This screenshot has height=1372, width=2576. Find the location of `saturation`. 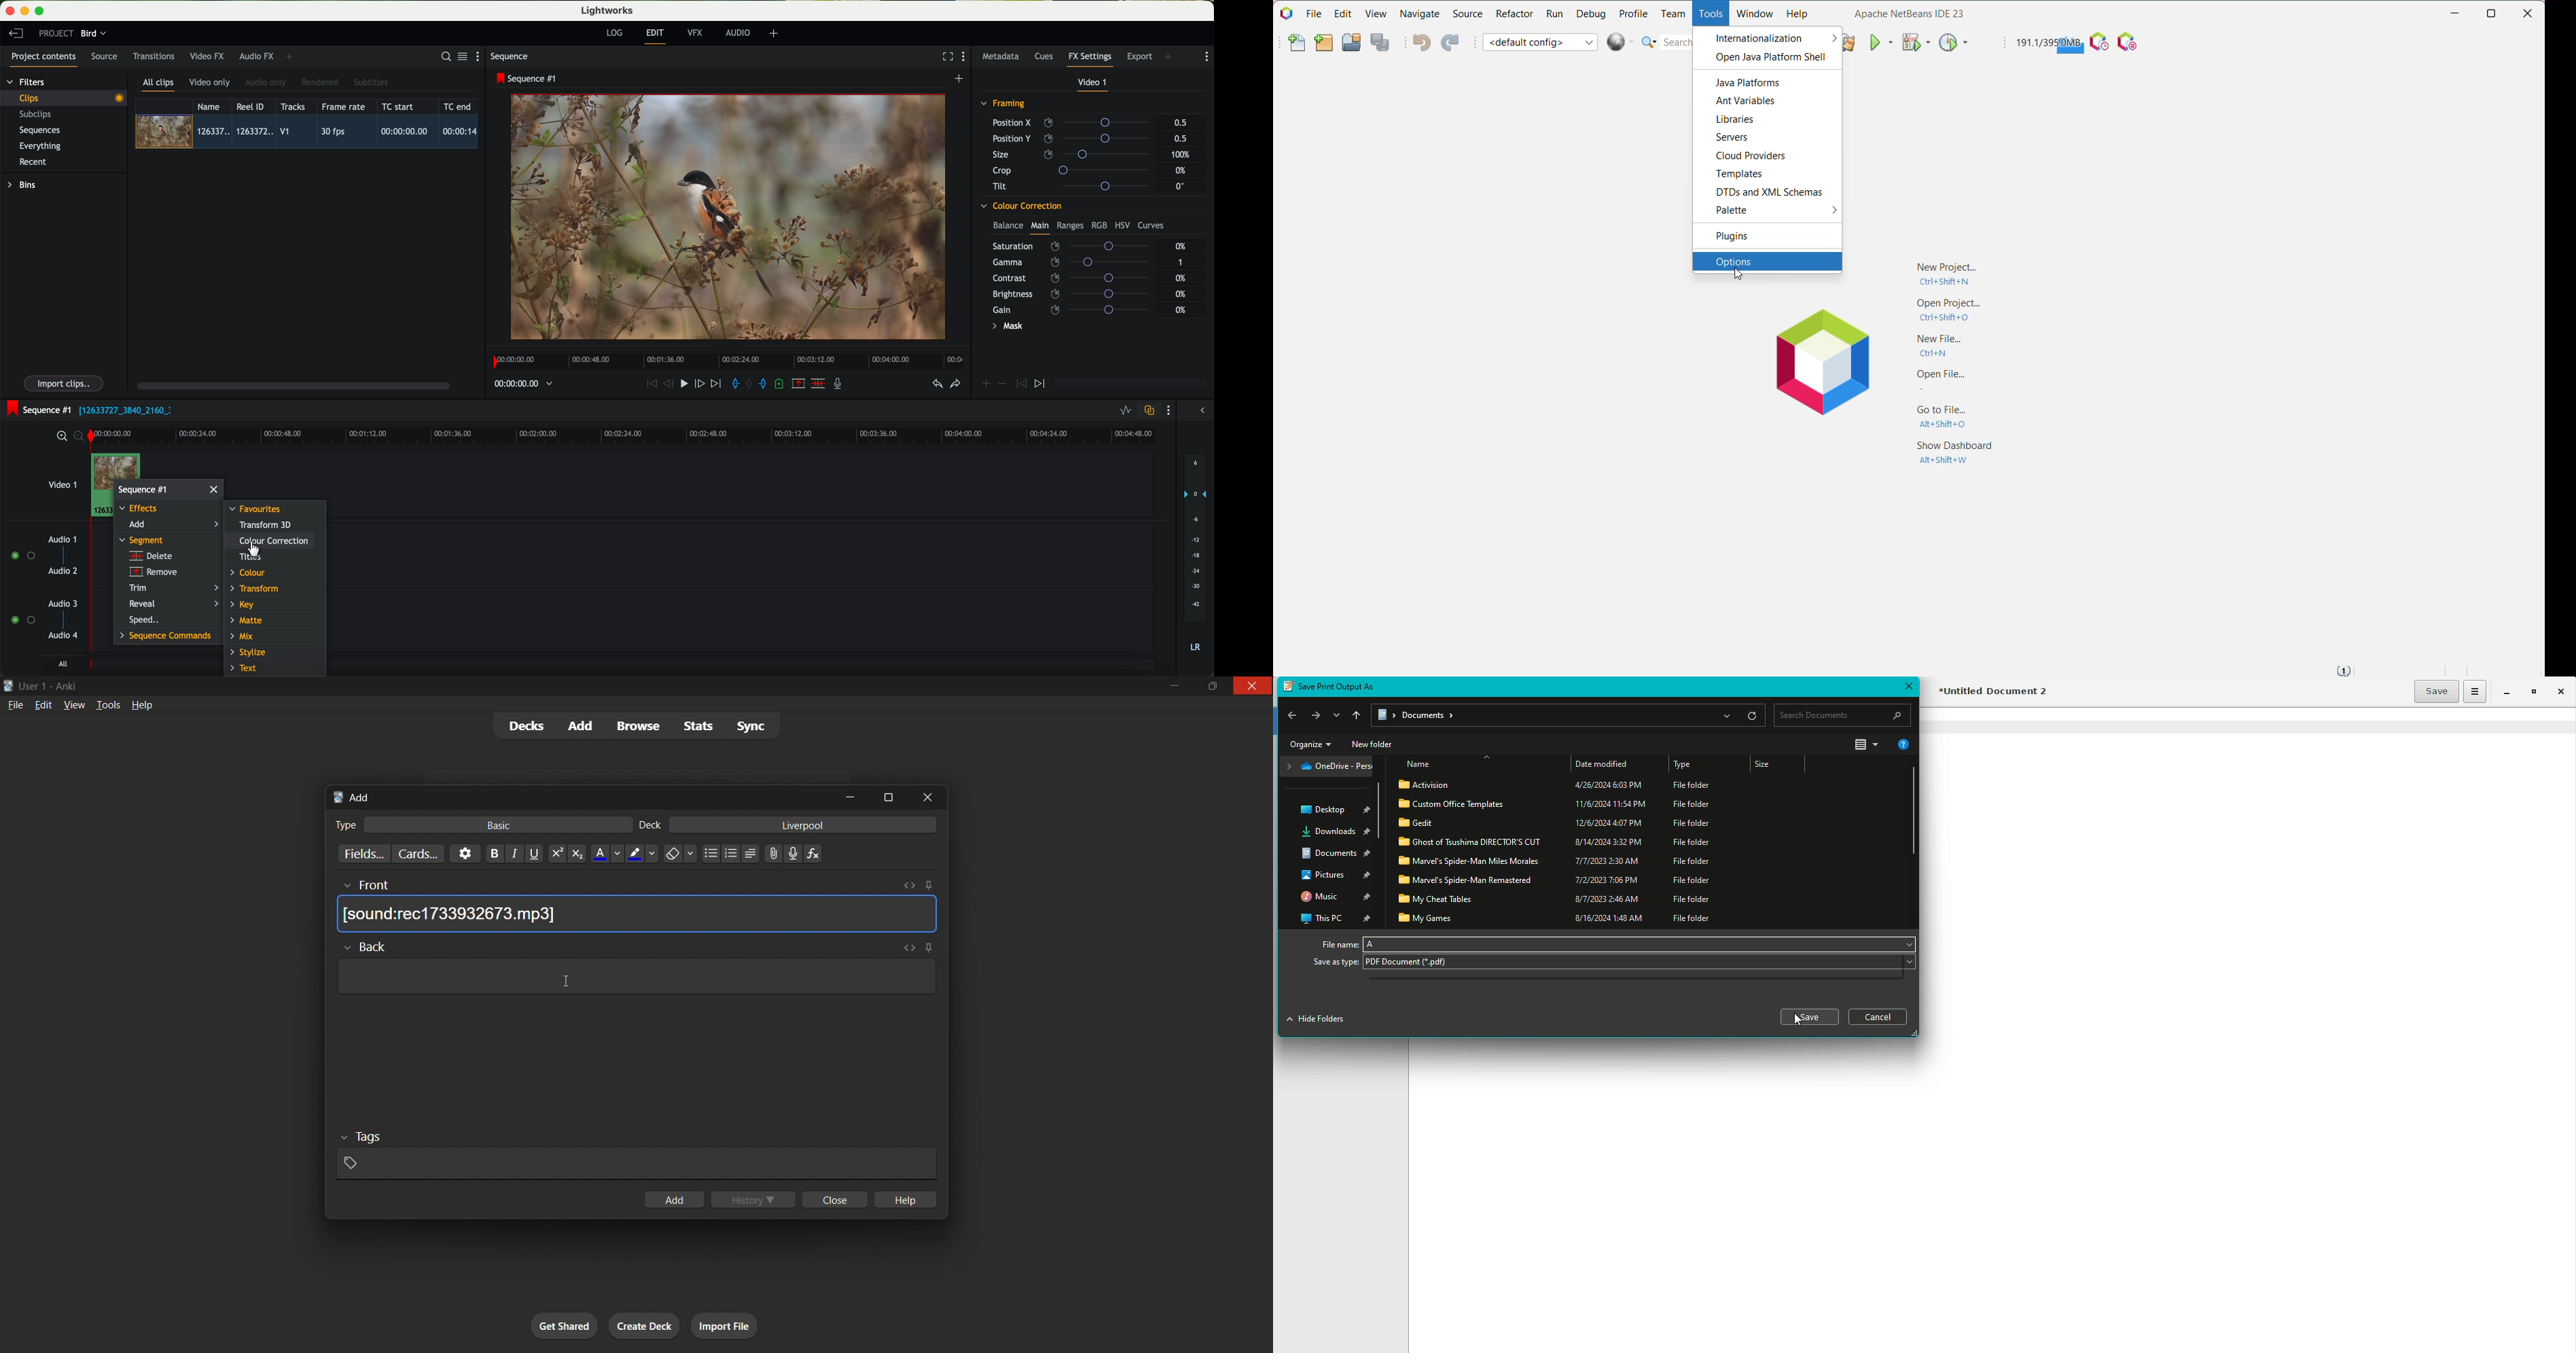

saturation is located at coordinates (1076, 246).